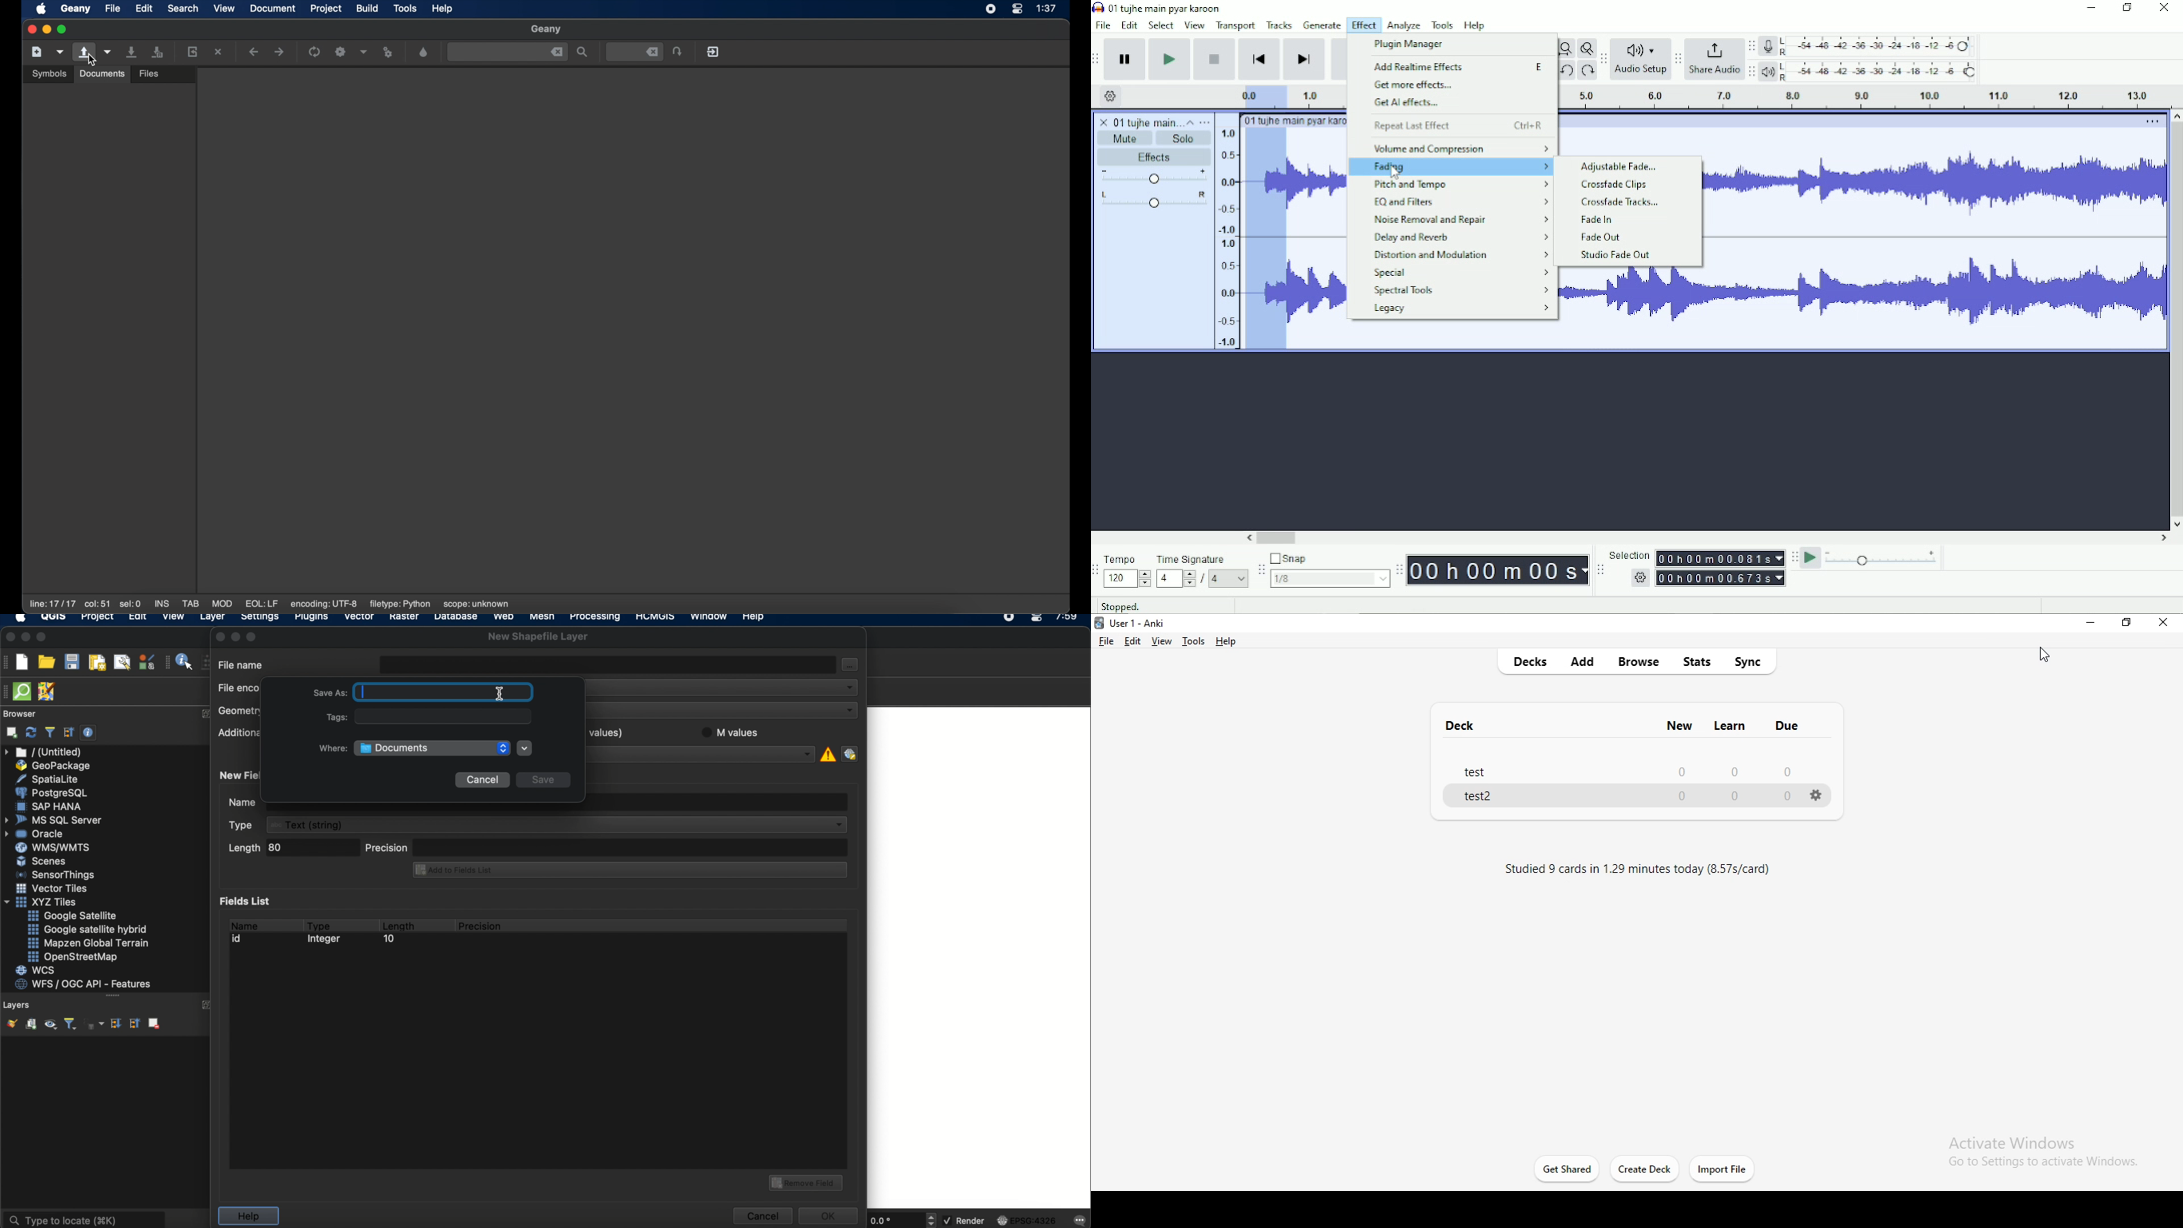 The height and width of the screenshot is (1232, 2184). I want to click on Playback speed, so click(1882, 560).